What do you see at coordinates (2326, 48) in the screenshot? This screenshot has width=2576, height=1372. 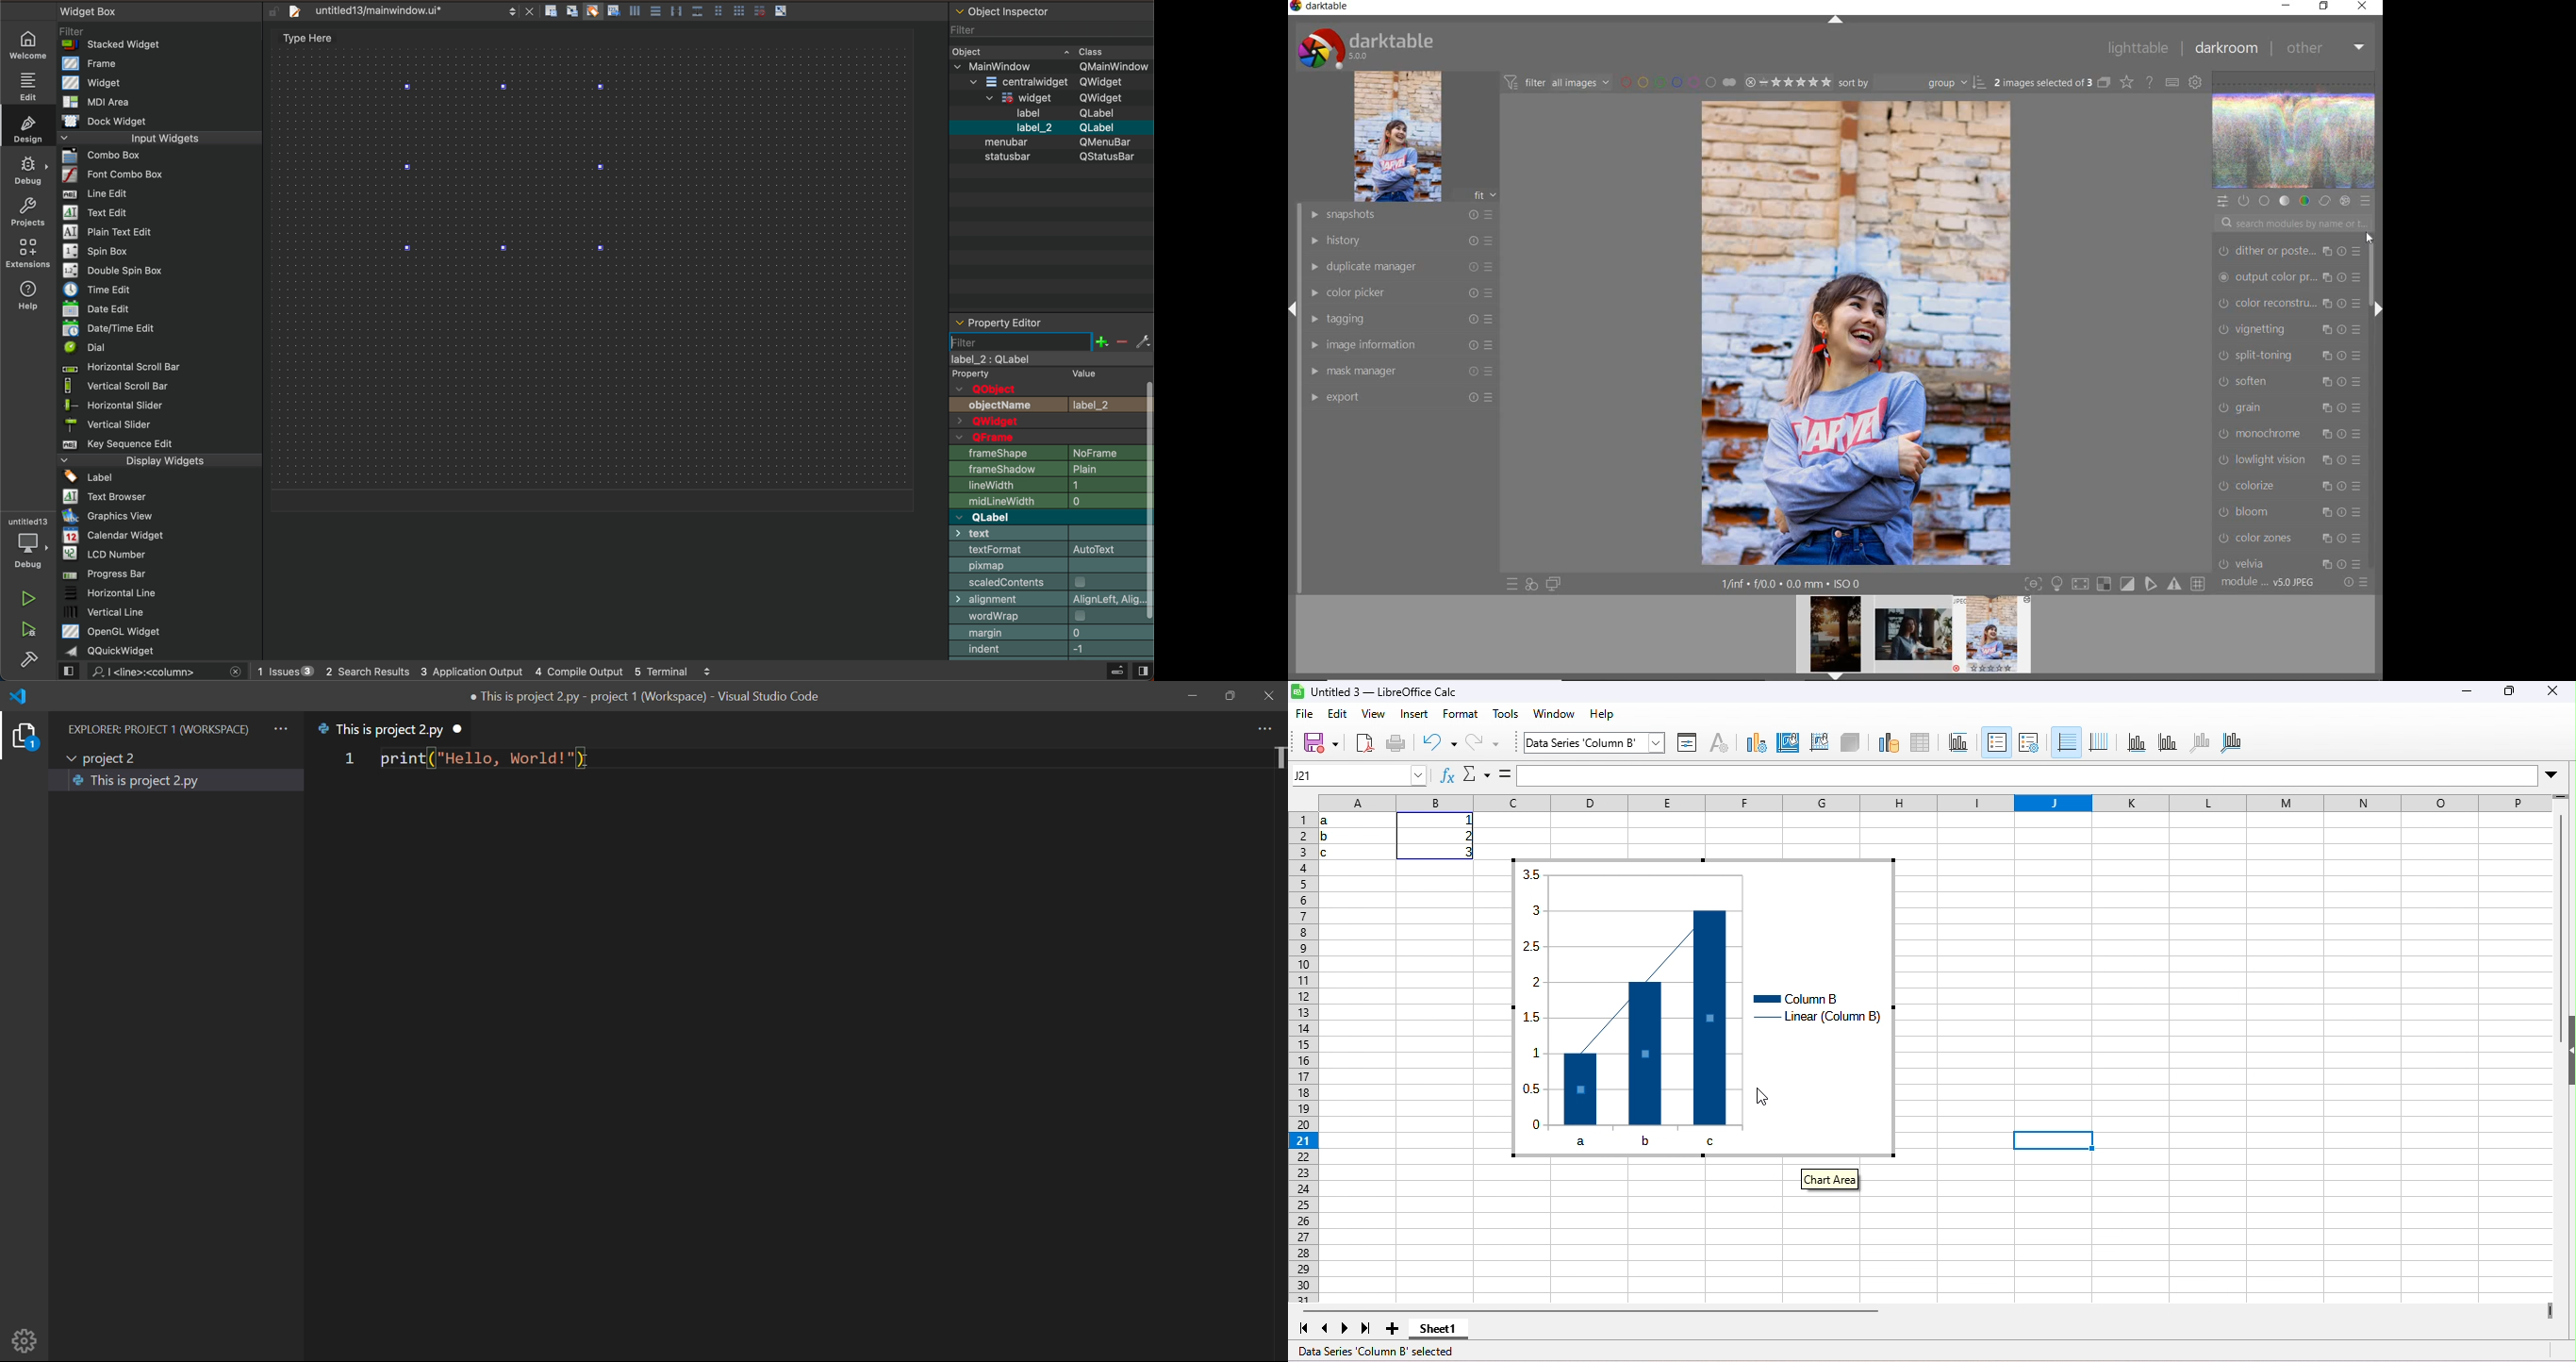 I see `OTHER` at bounding box center [2326, 48].